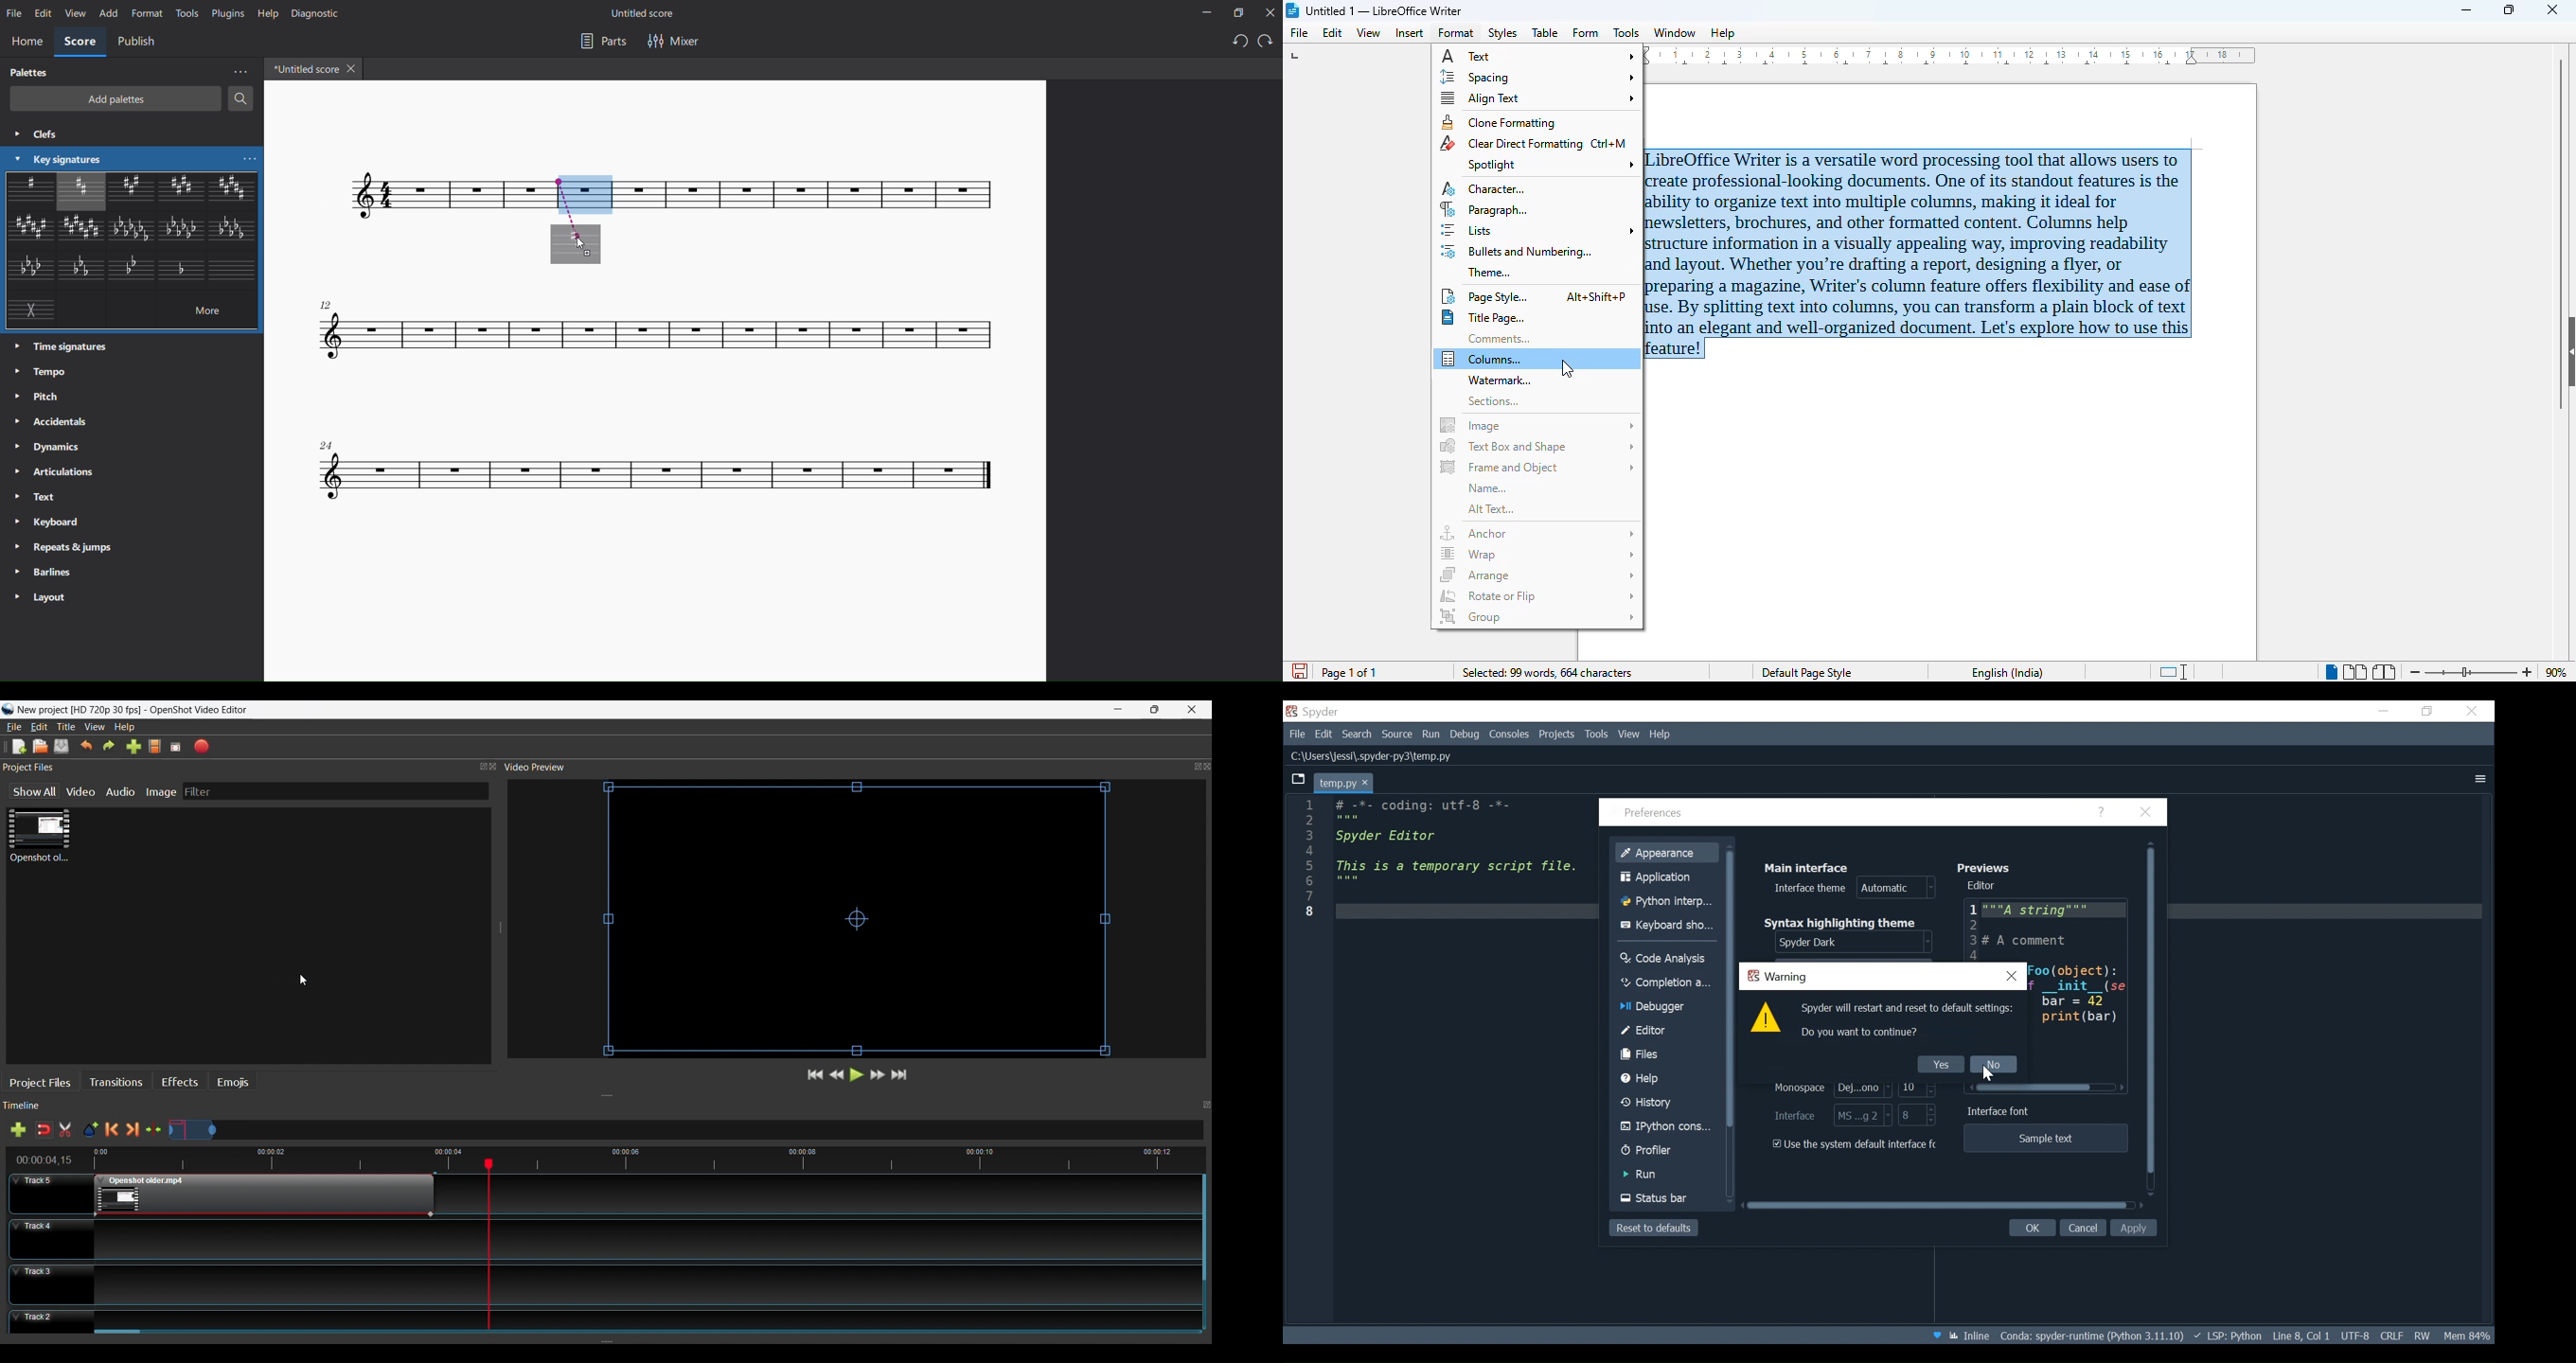  What do you see at coordinates (79, 711) in the screenshot?
I see `Project Name` at bounding box center [79, 711].